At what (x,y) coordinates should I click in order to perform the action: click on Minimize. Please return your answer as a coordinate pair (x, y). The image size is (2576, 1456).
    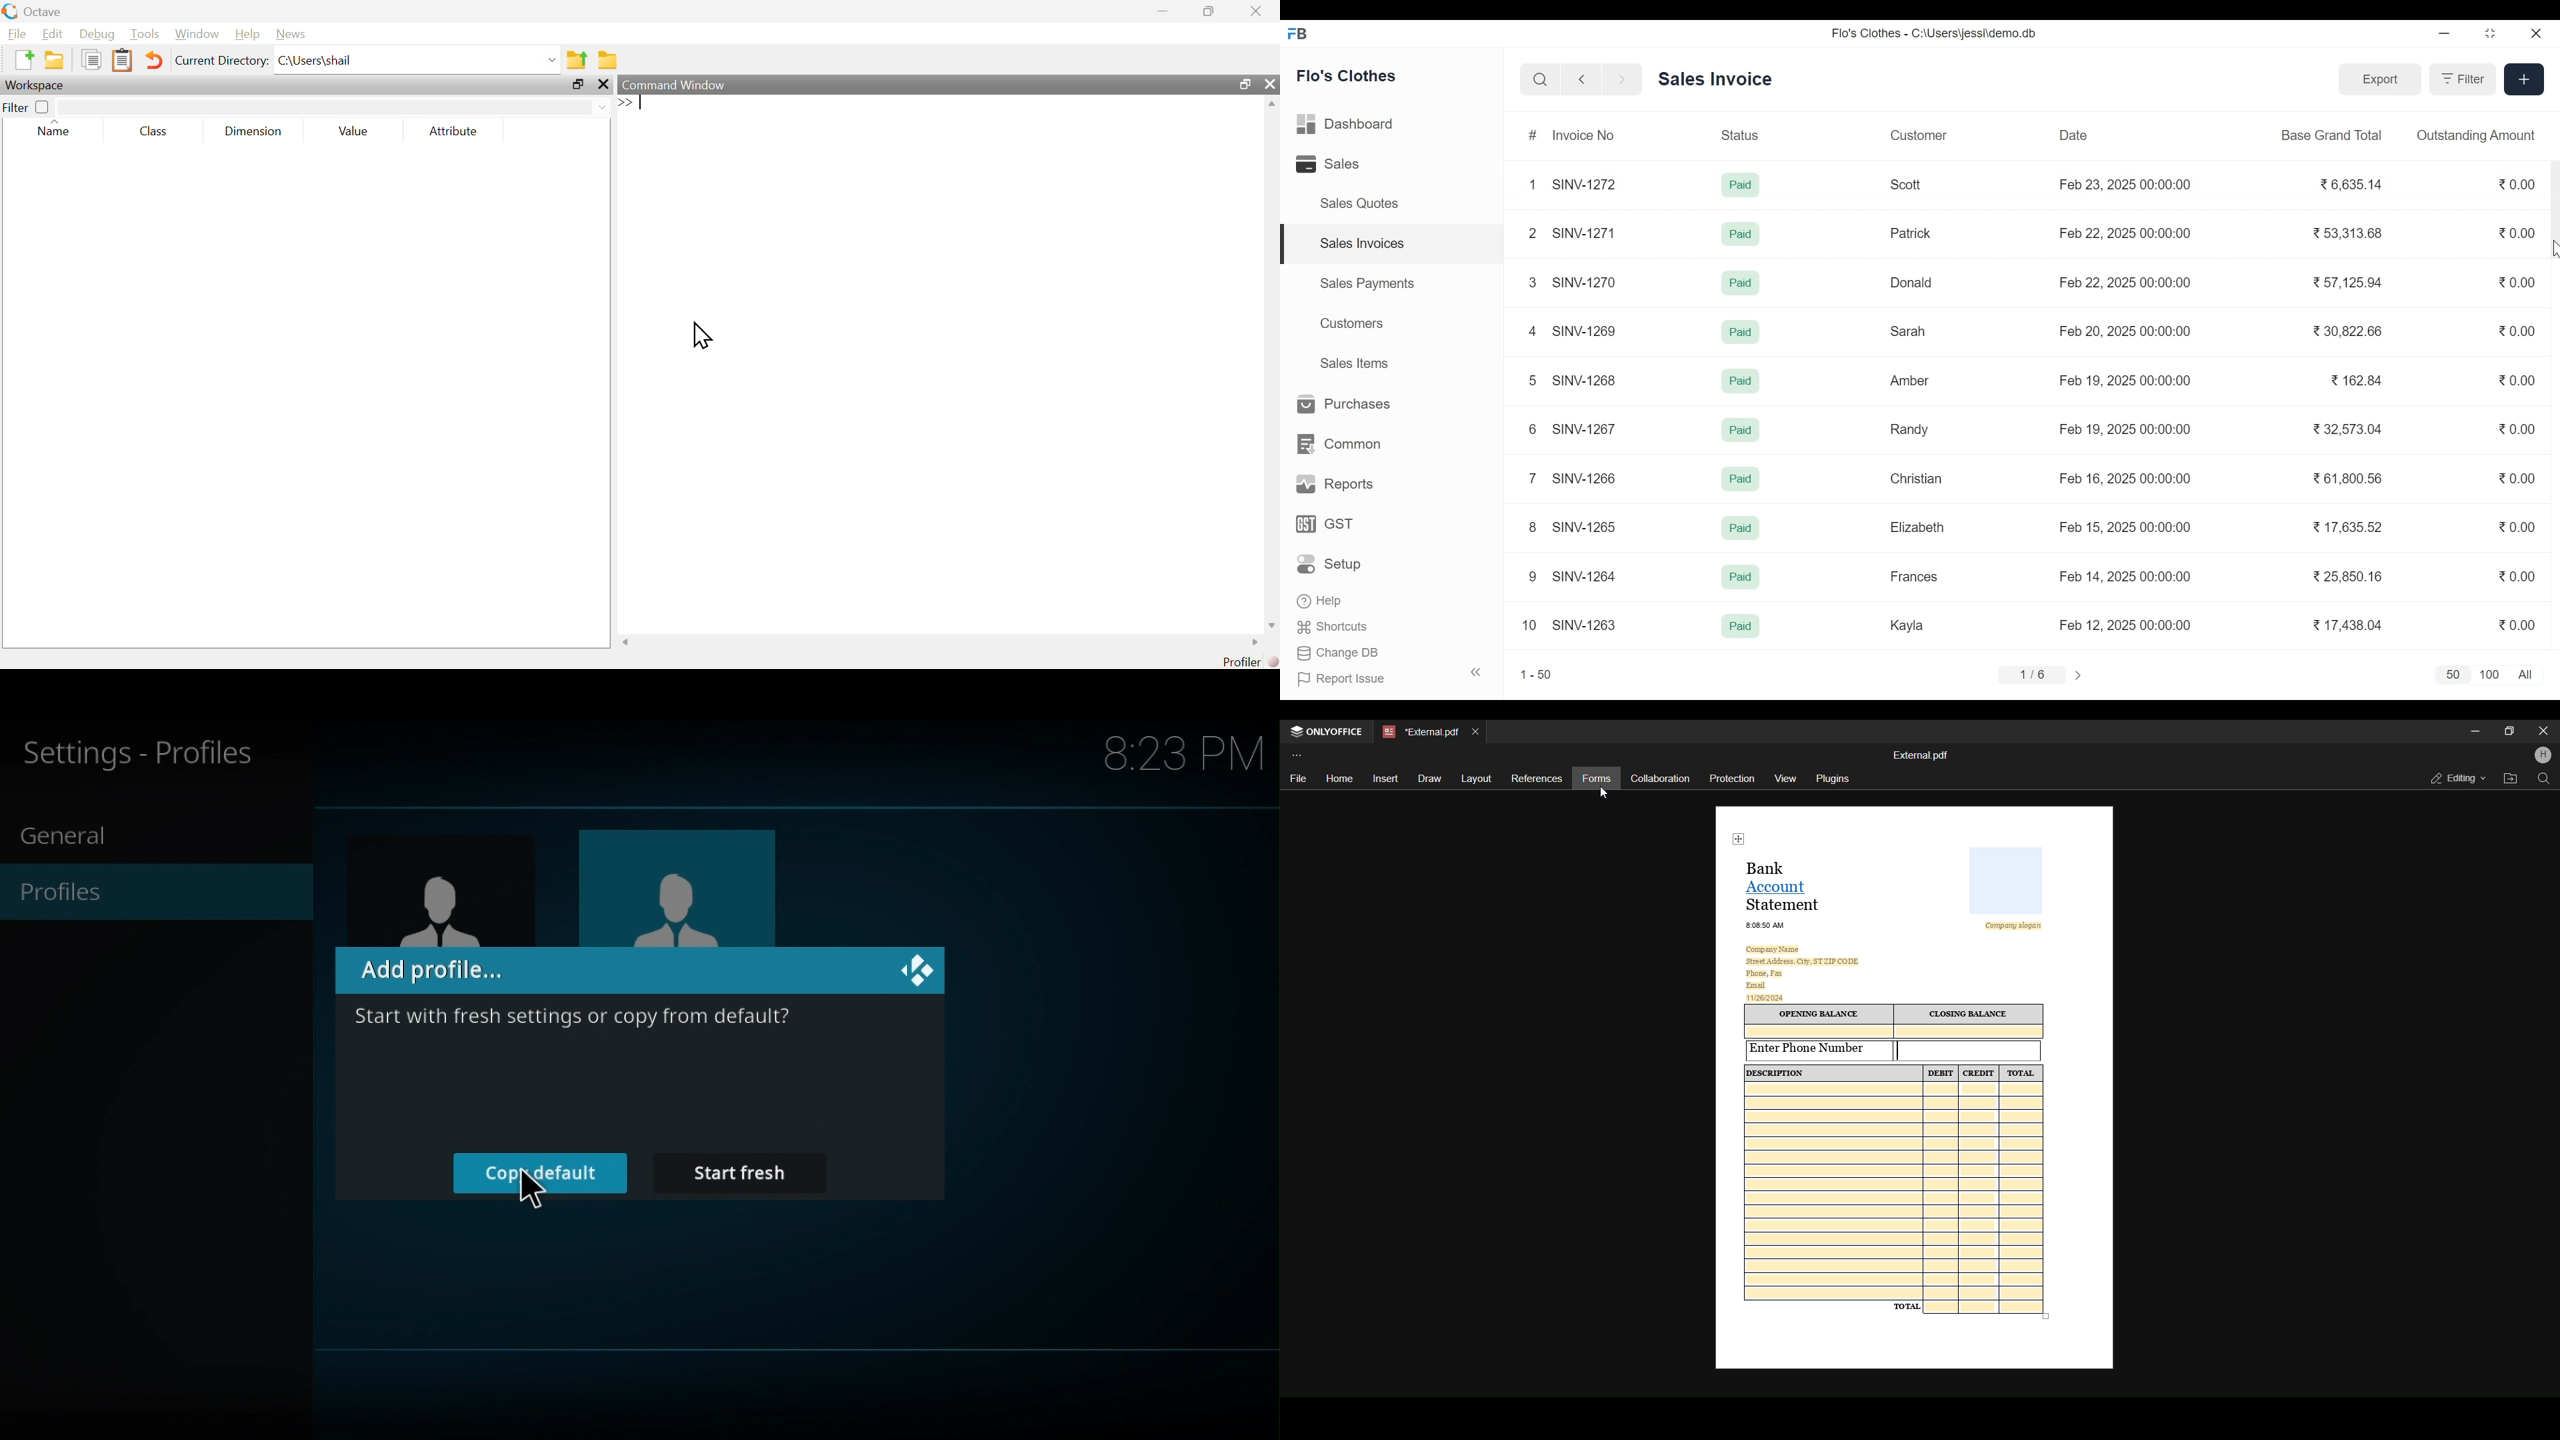
    Looking at the image, I should click on (2444, 35).